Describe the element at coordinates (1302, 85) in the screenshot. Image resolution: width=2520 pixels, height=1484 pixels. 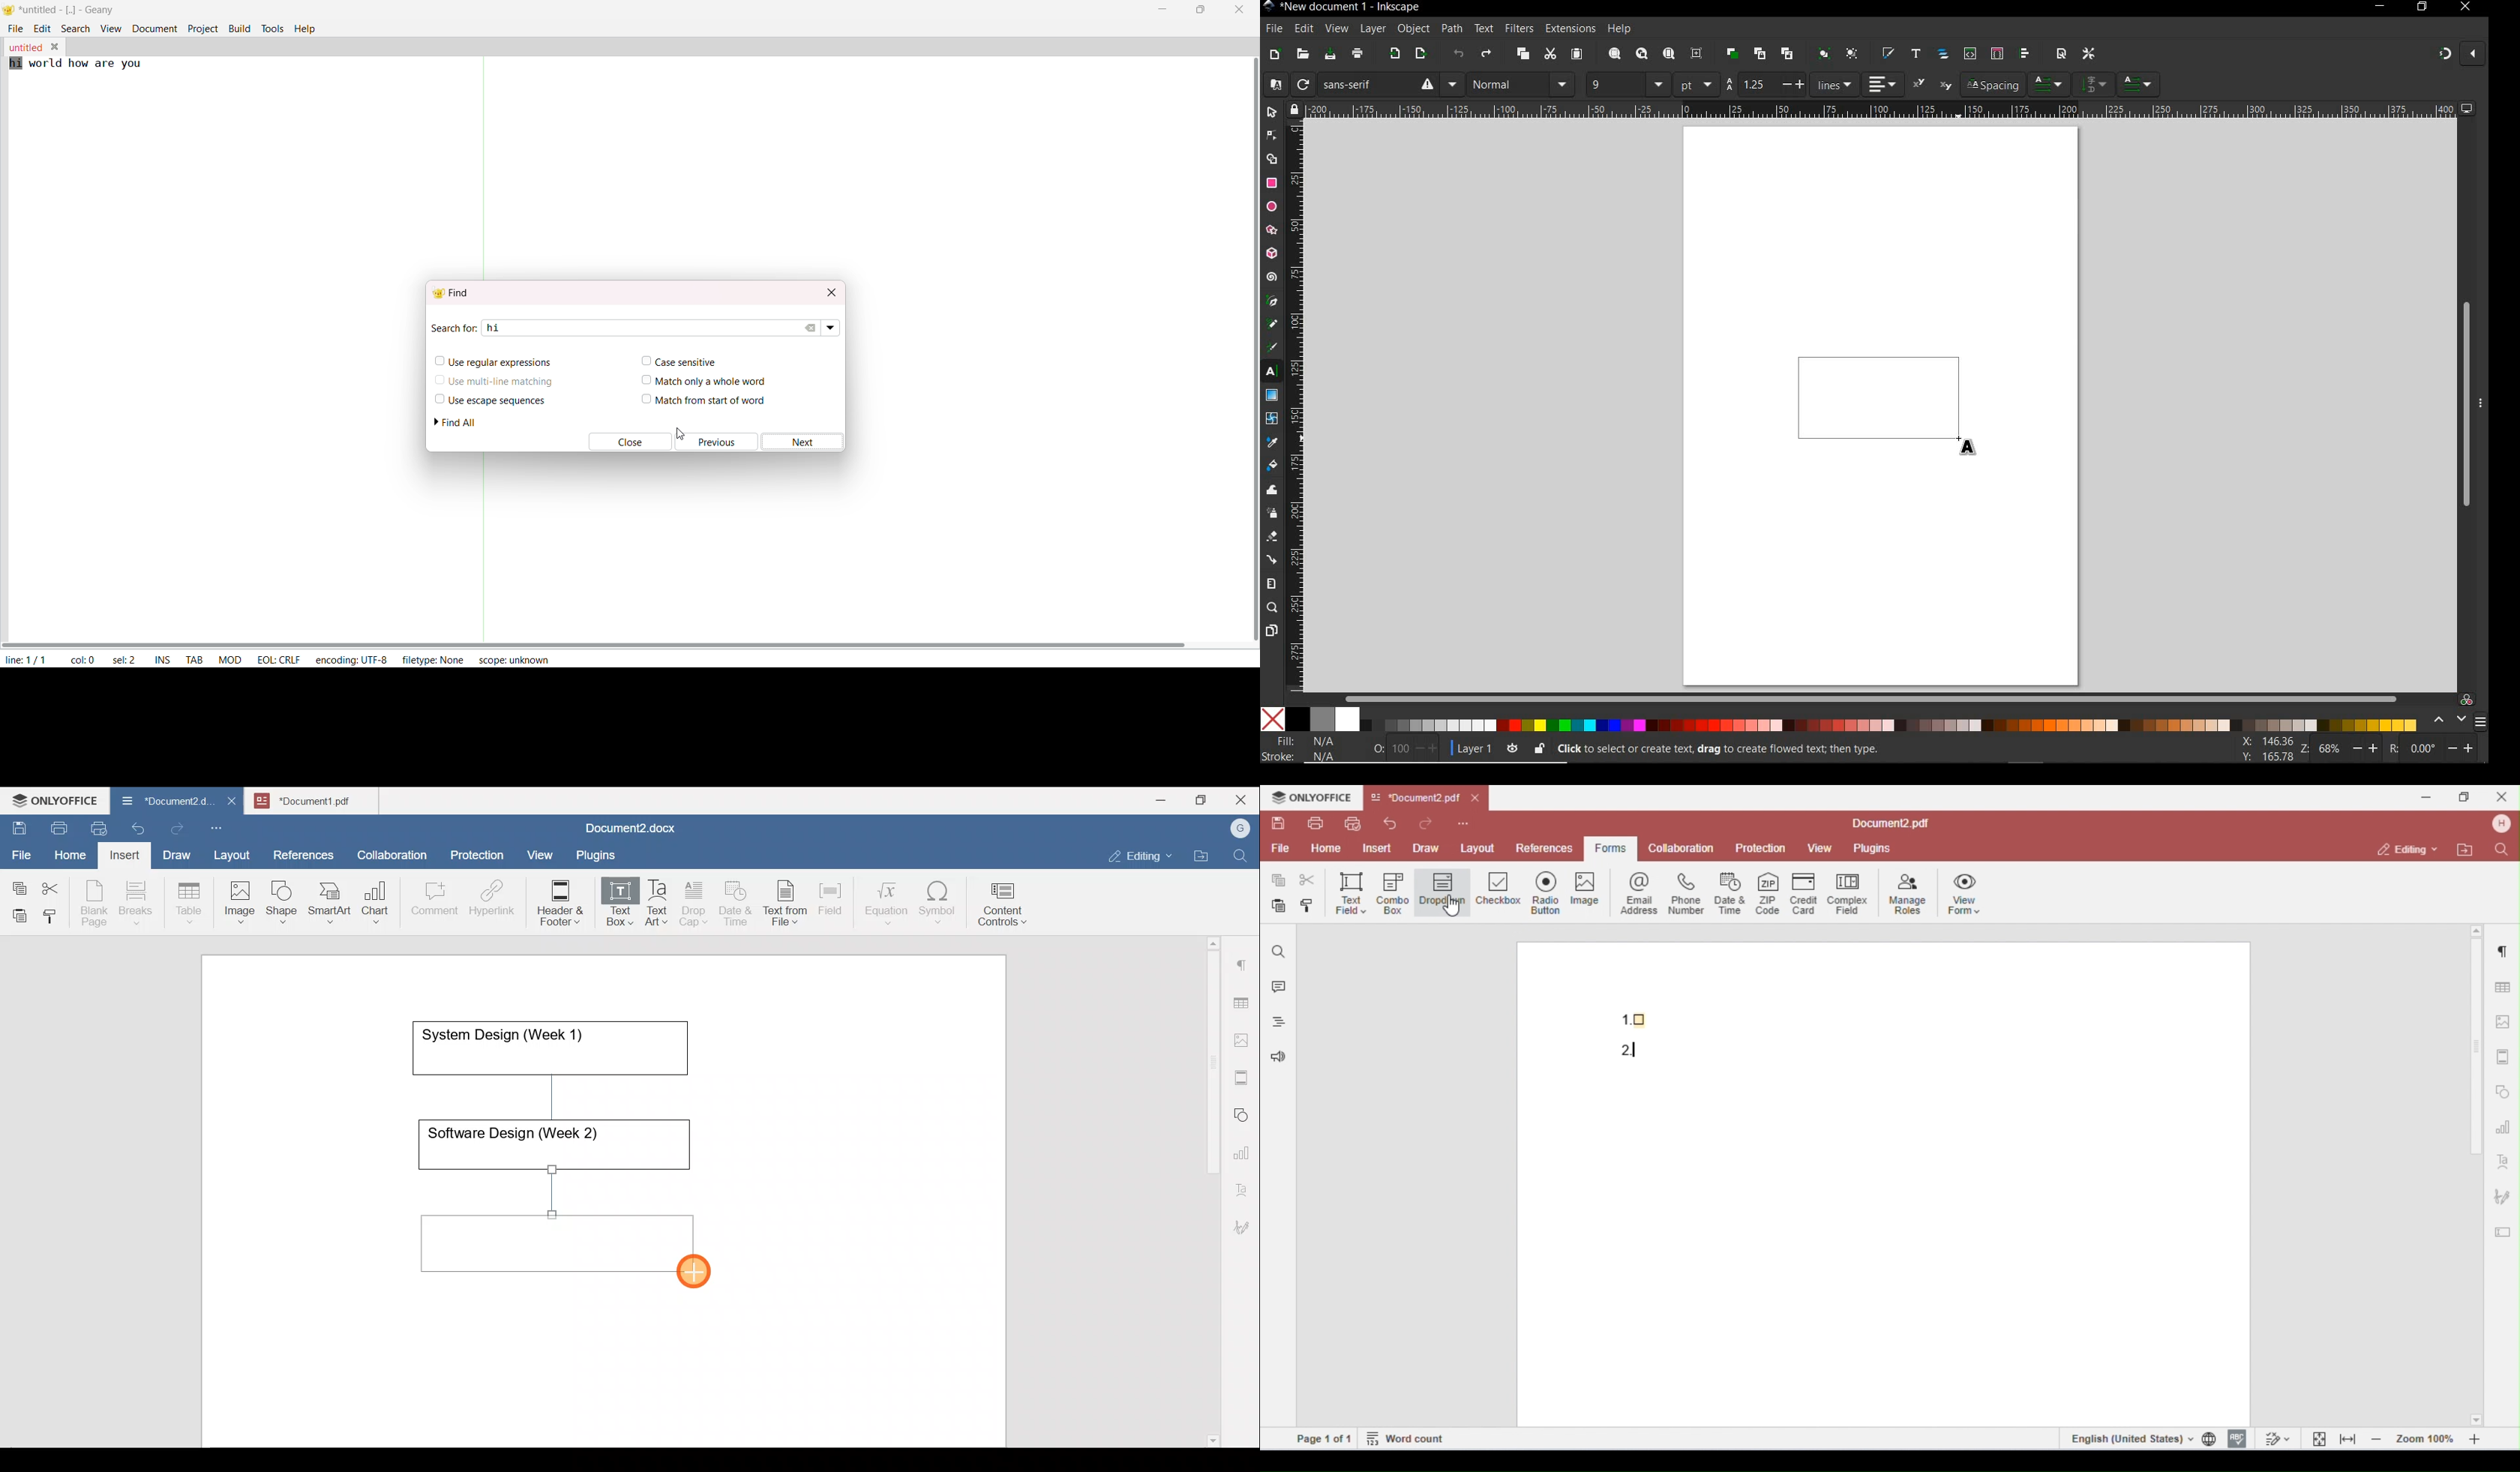
I see `refresh` at that location.